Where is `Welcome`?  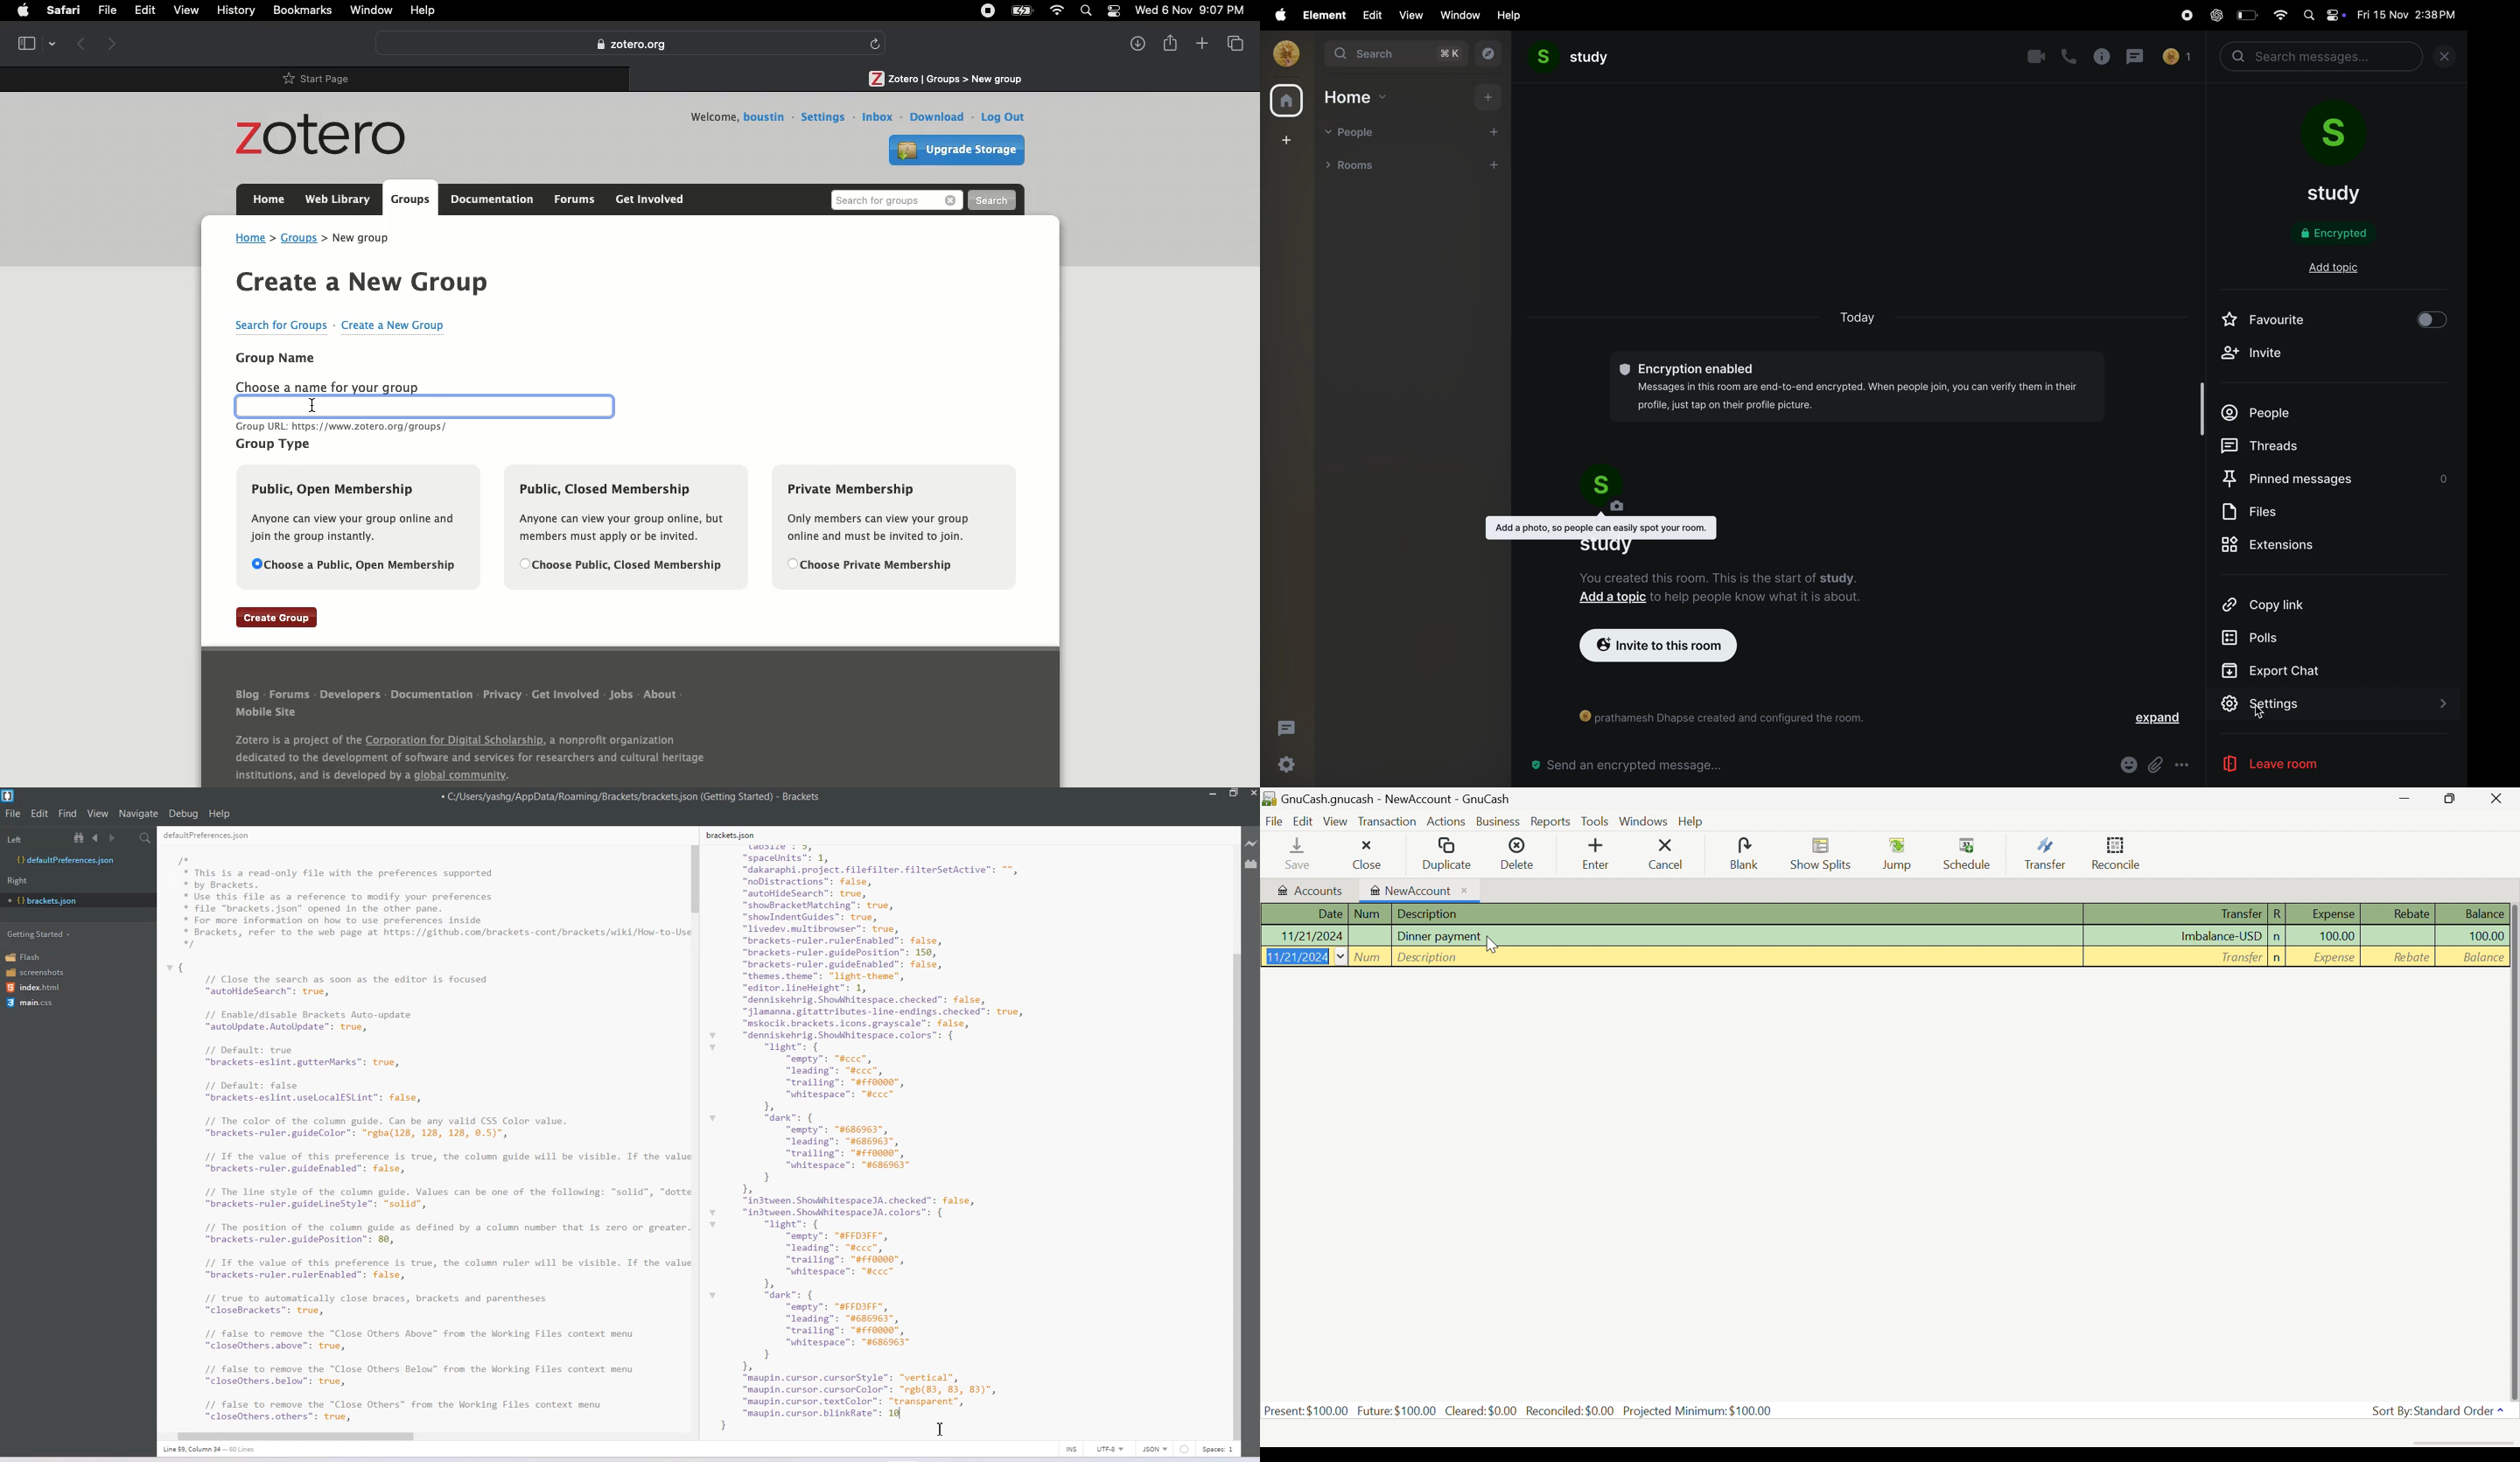
Welcome is located at coordinates (709, 116).